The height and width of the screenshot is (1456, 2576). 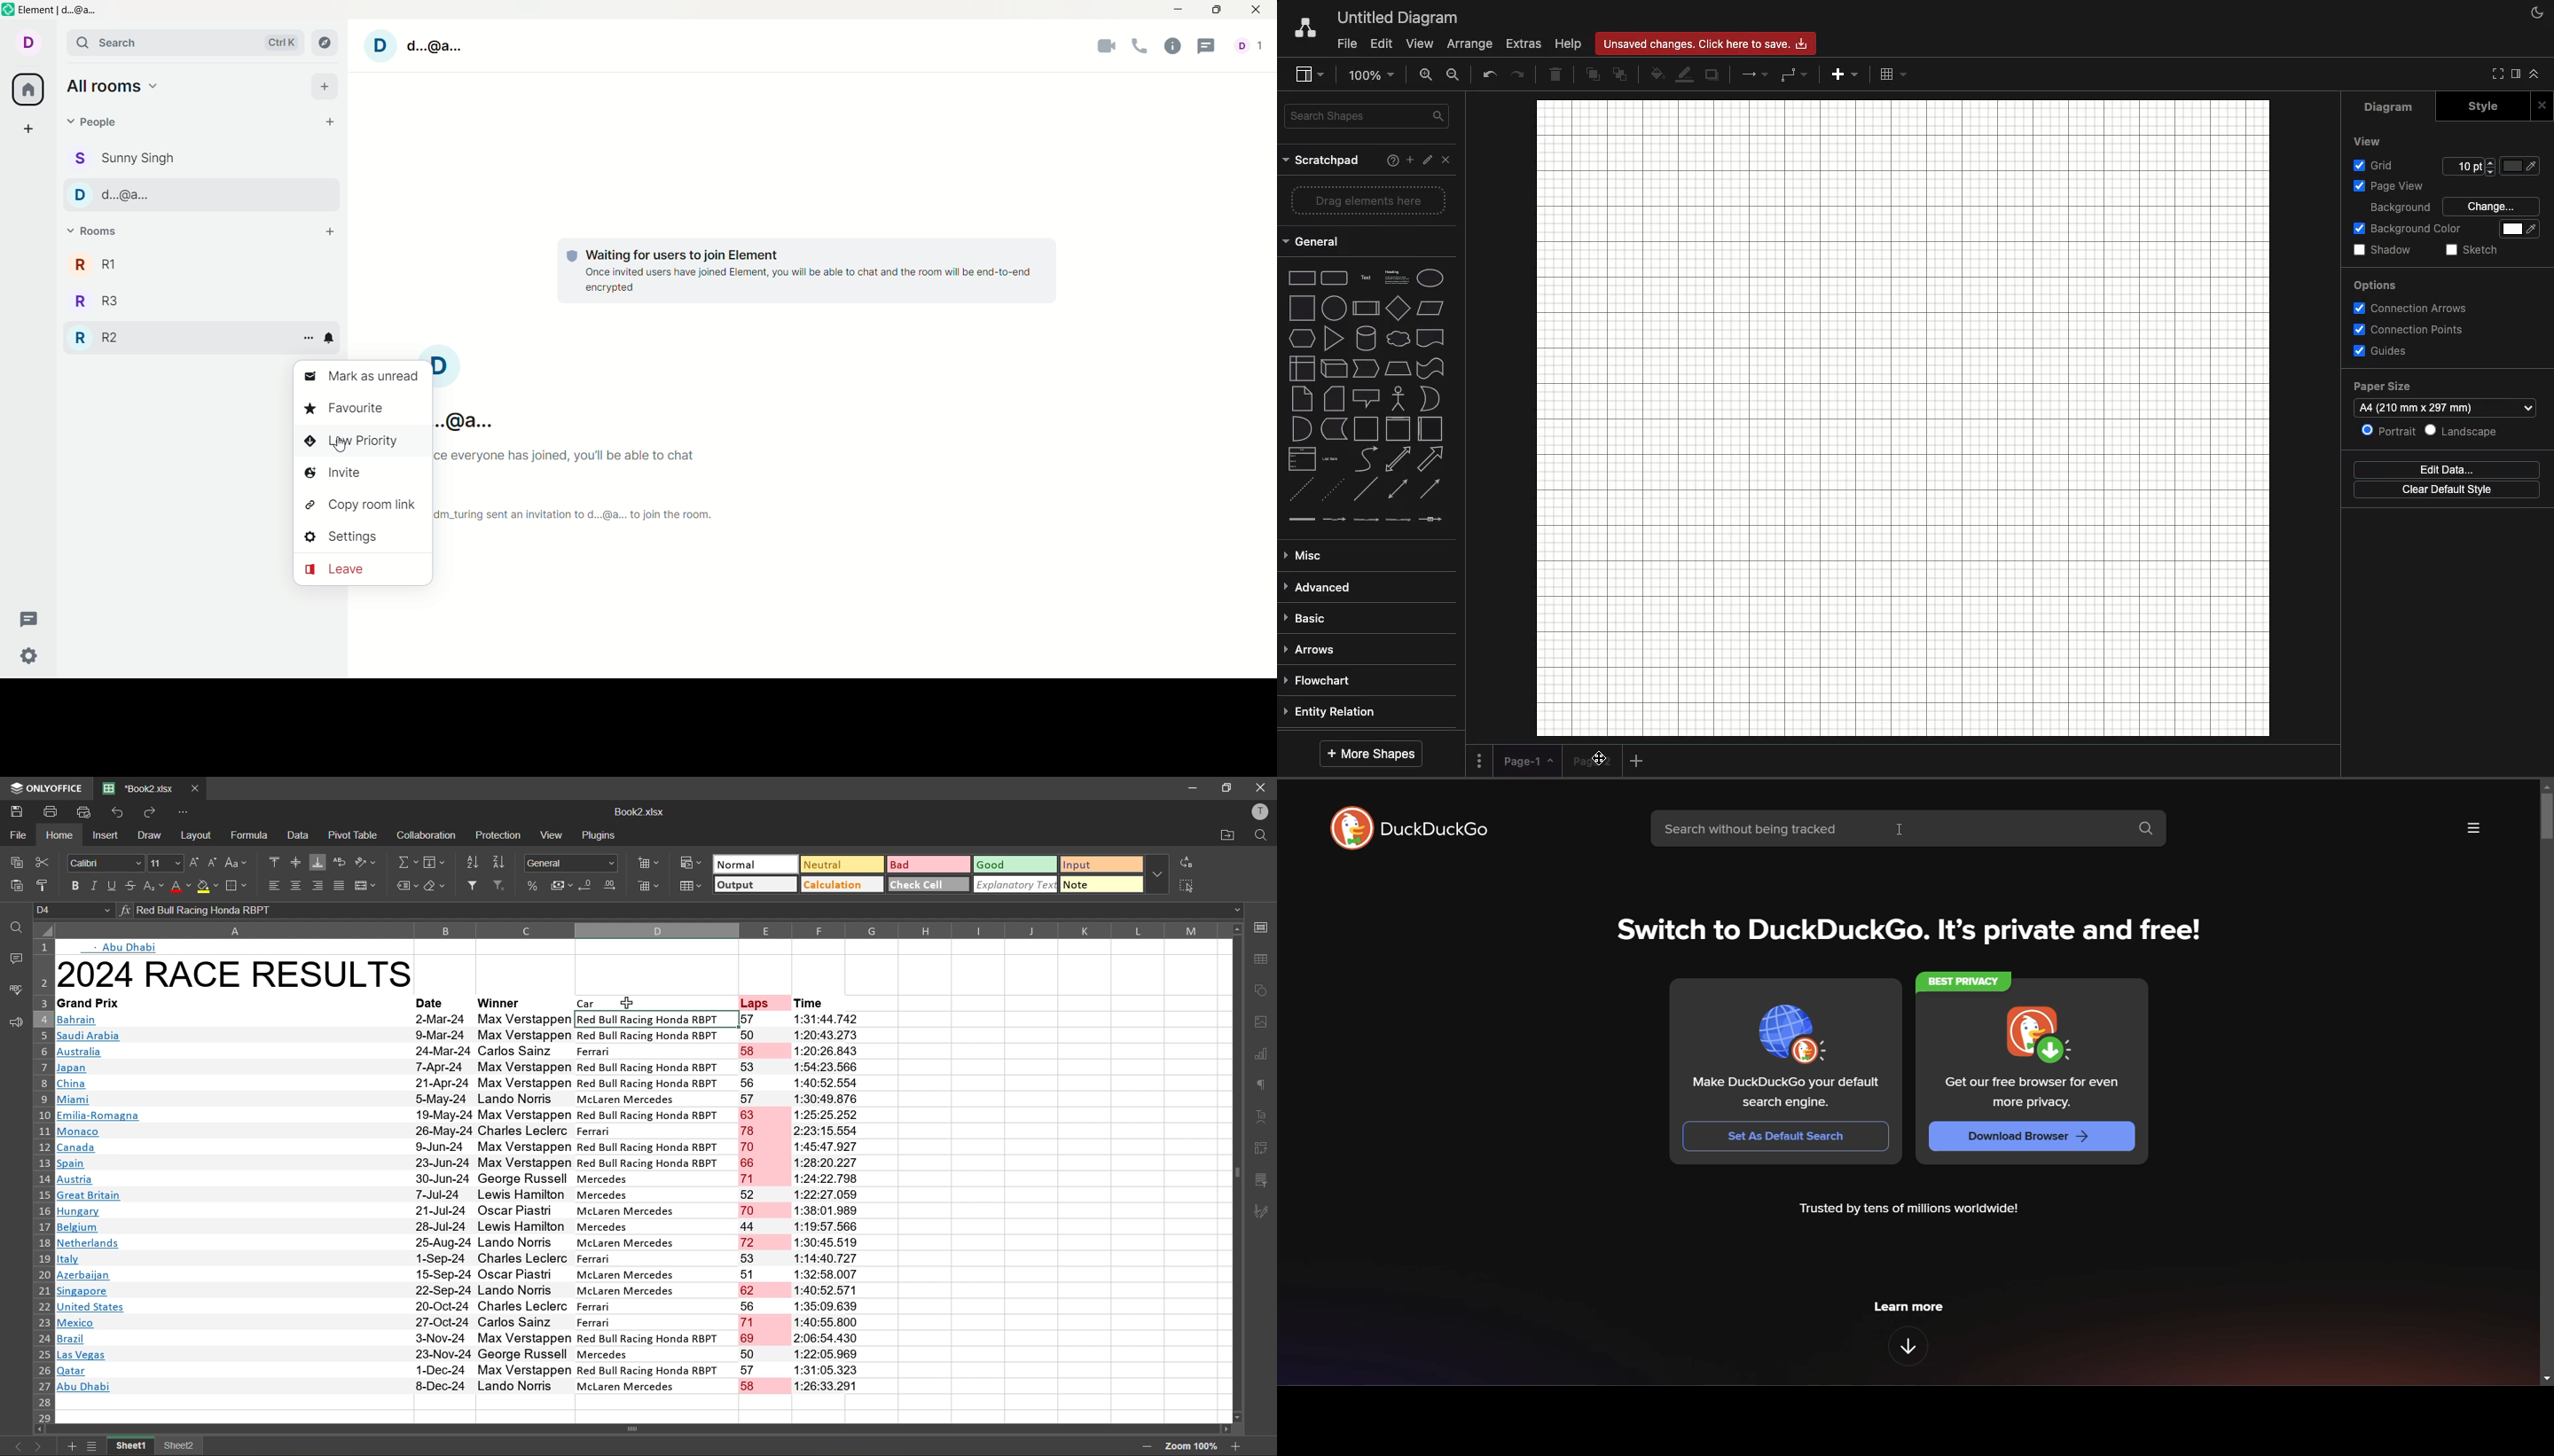 What do you see at coordinates (1586, 762) in the screenshot?
I see `Page 2` at bounding box center [1586, 762].